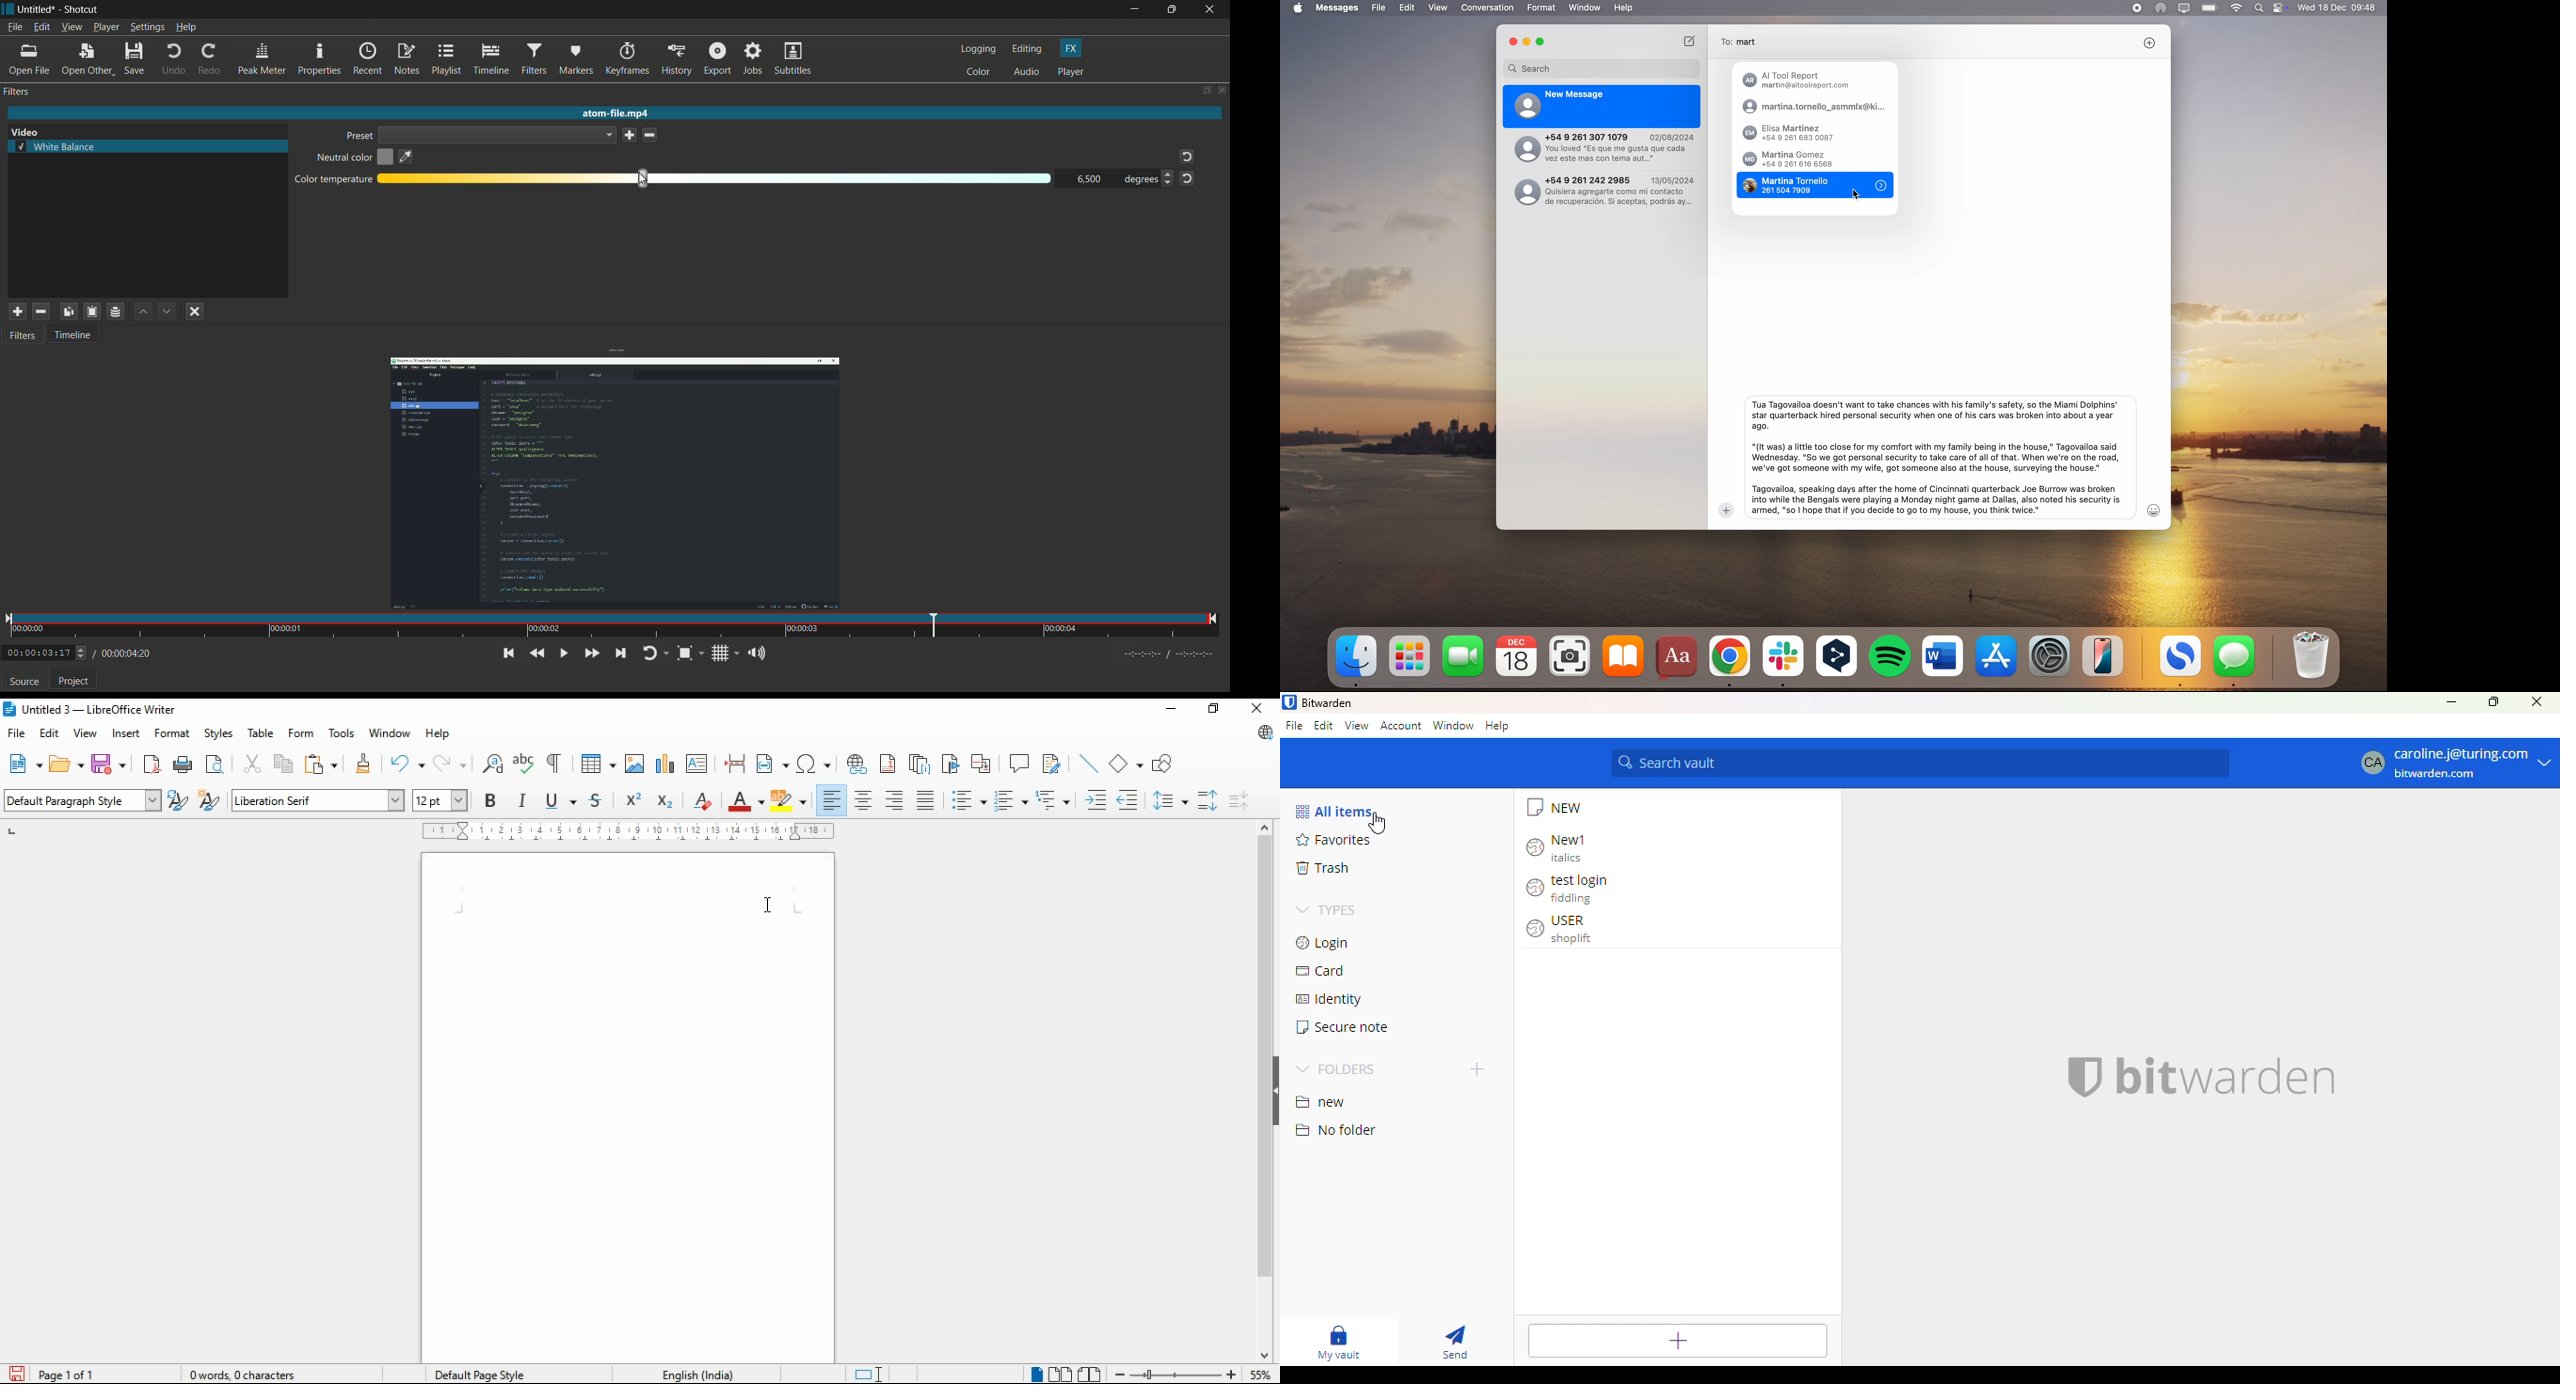 This screenshot has height=1400, width=2576. Describe the element at coordinates (368, 60) in the screenshot. I see `recent` at that location.